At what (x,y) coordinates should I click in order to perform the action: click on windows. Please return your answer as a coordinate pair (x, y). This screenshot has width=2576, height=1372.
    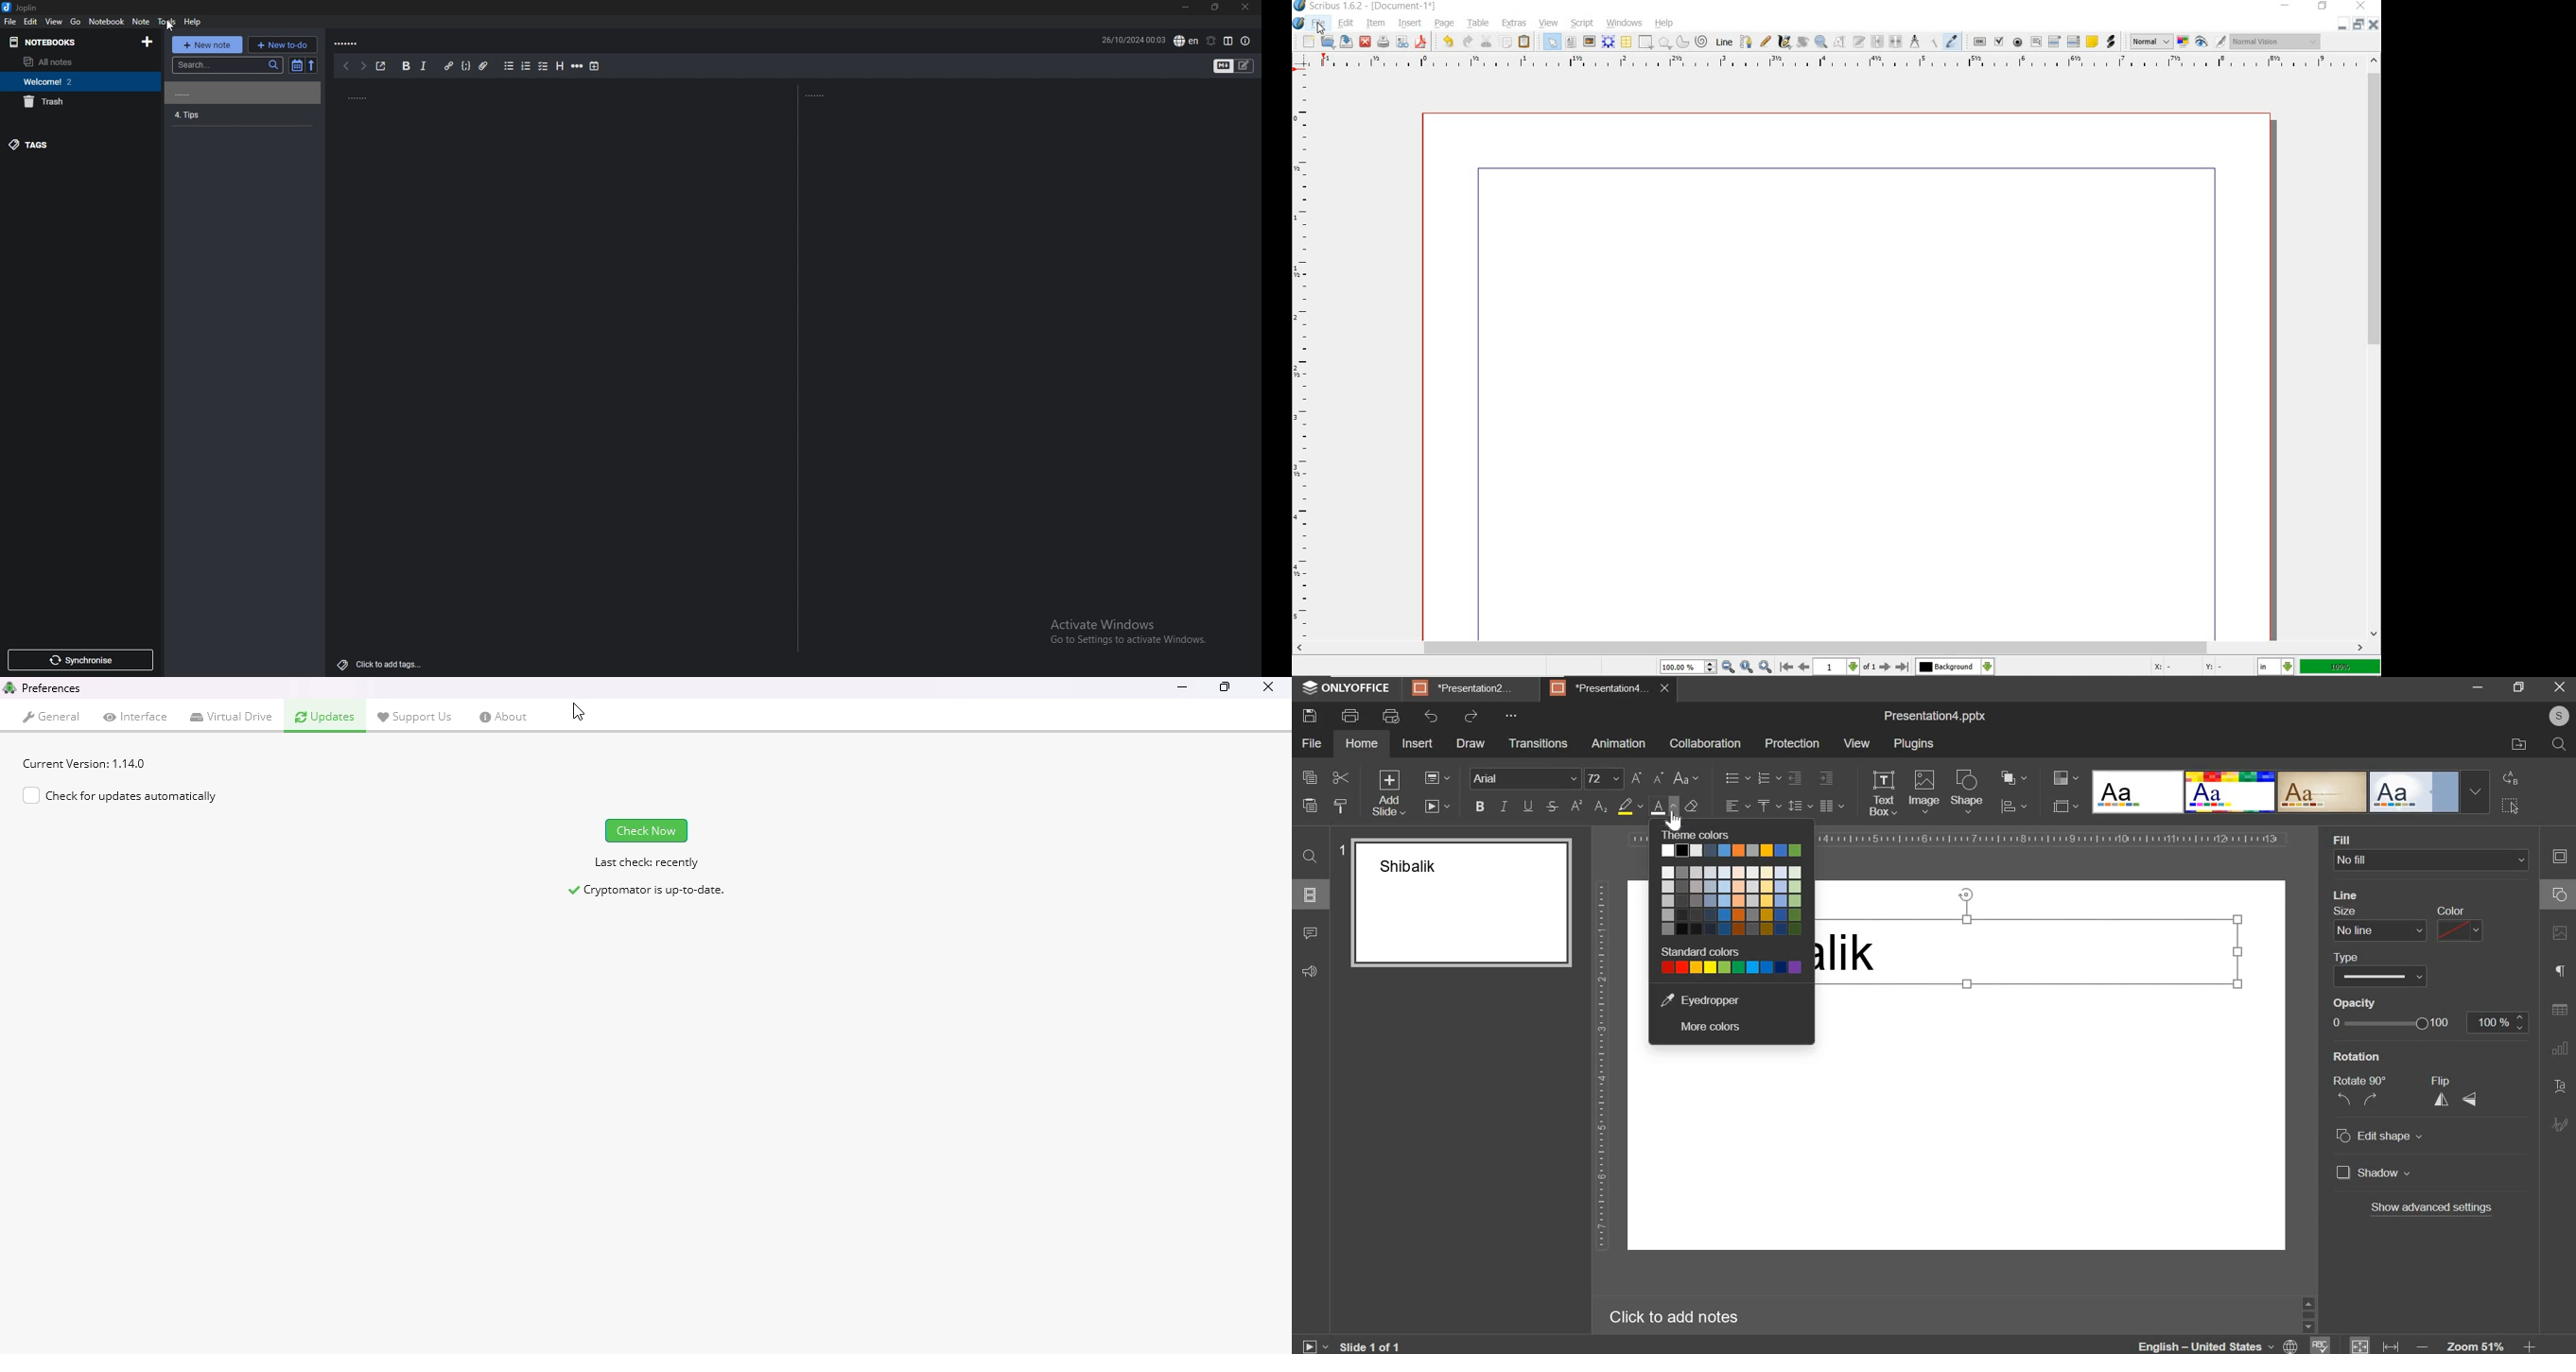
    Looking at the image, I should click on (1625, 23).